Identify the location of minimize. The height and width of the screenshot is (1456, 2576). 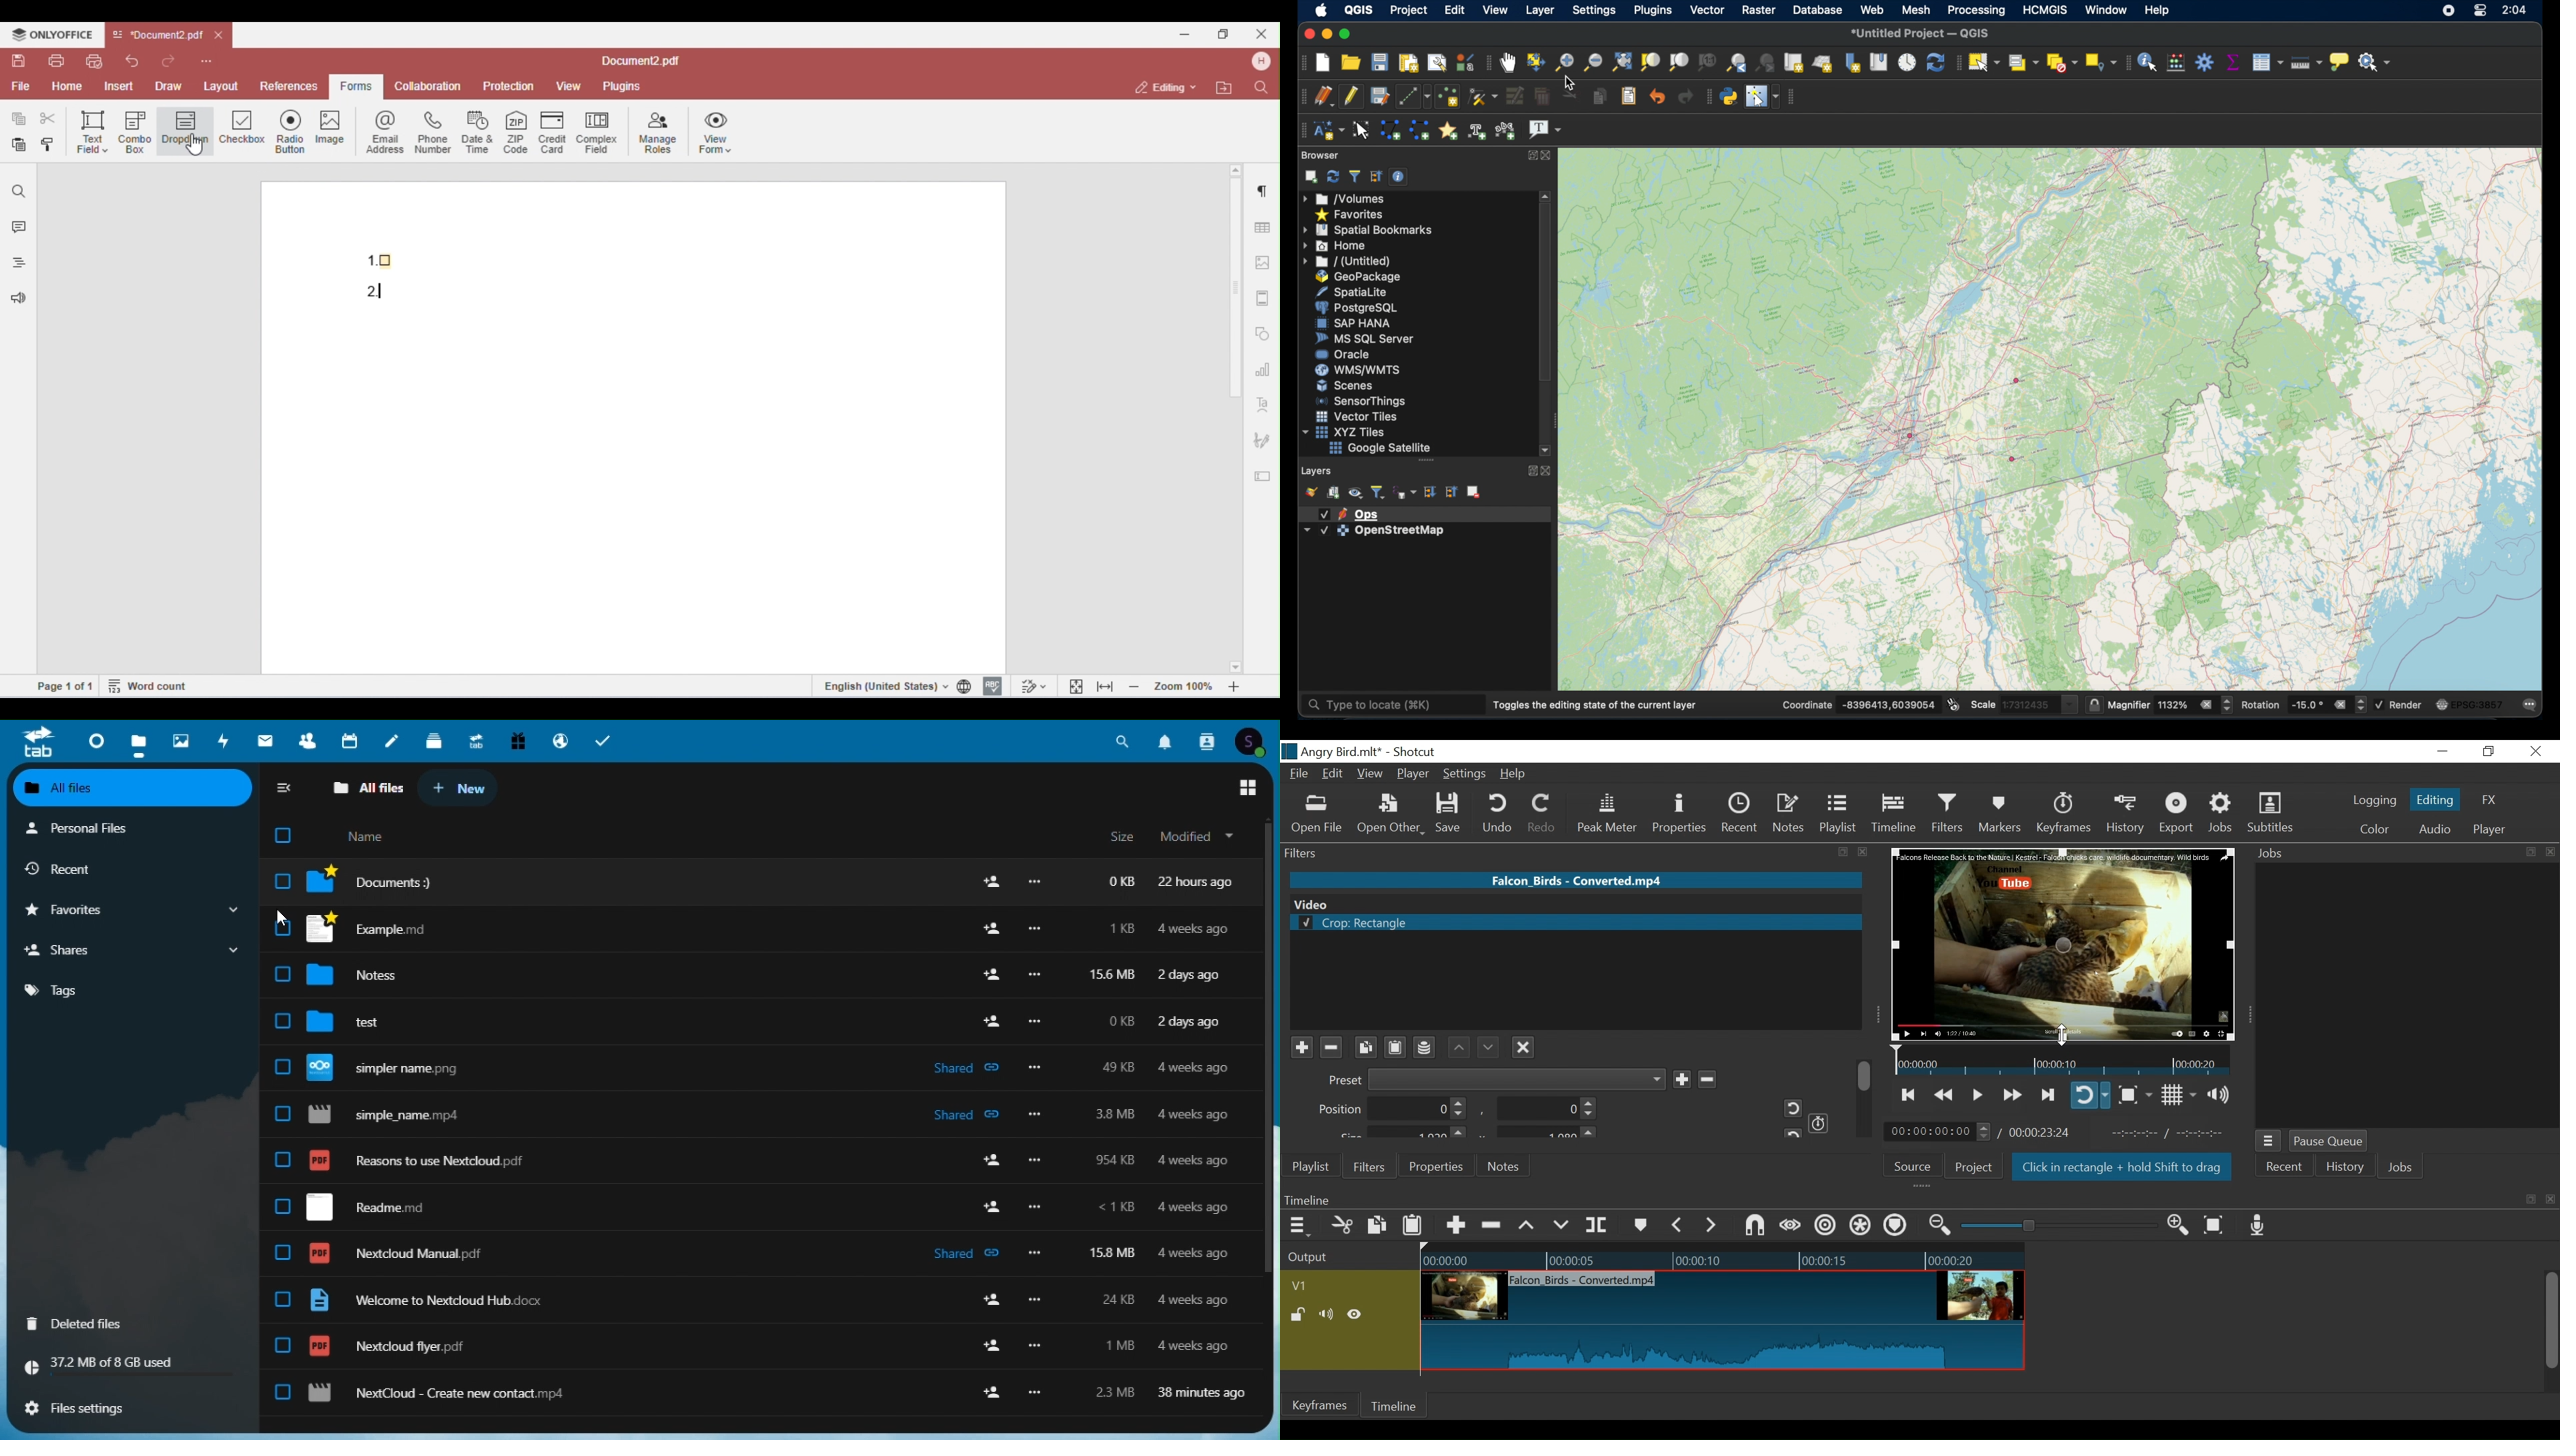
(1325, 34).